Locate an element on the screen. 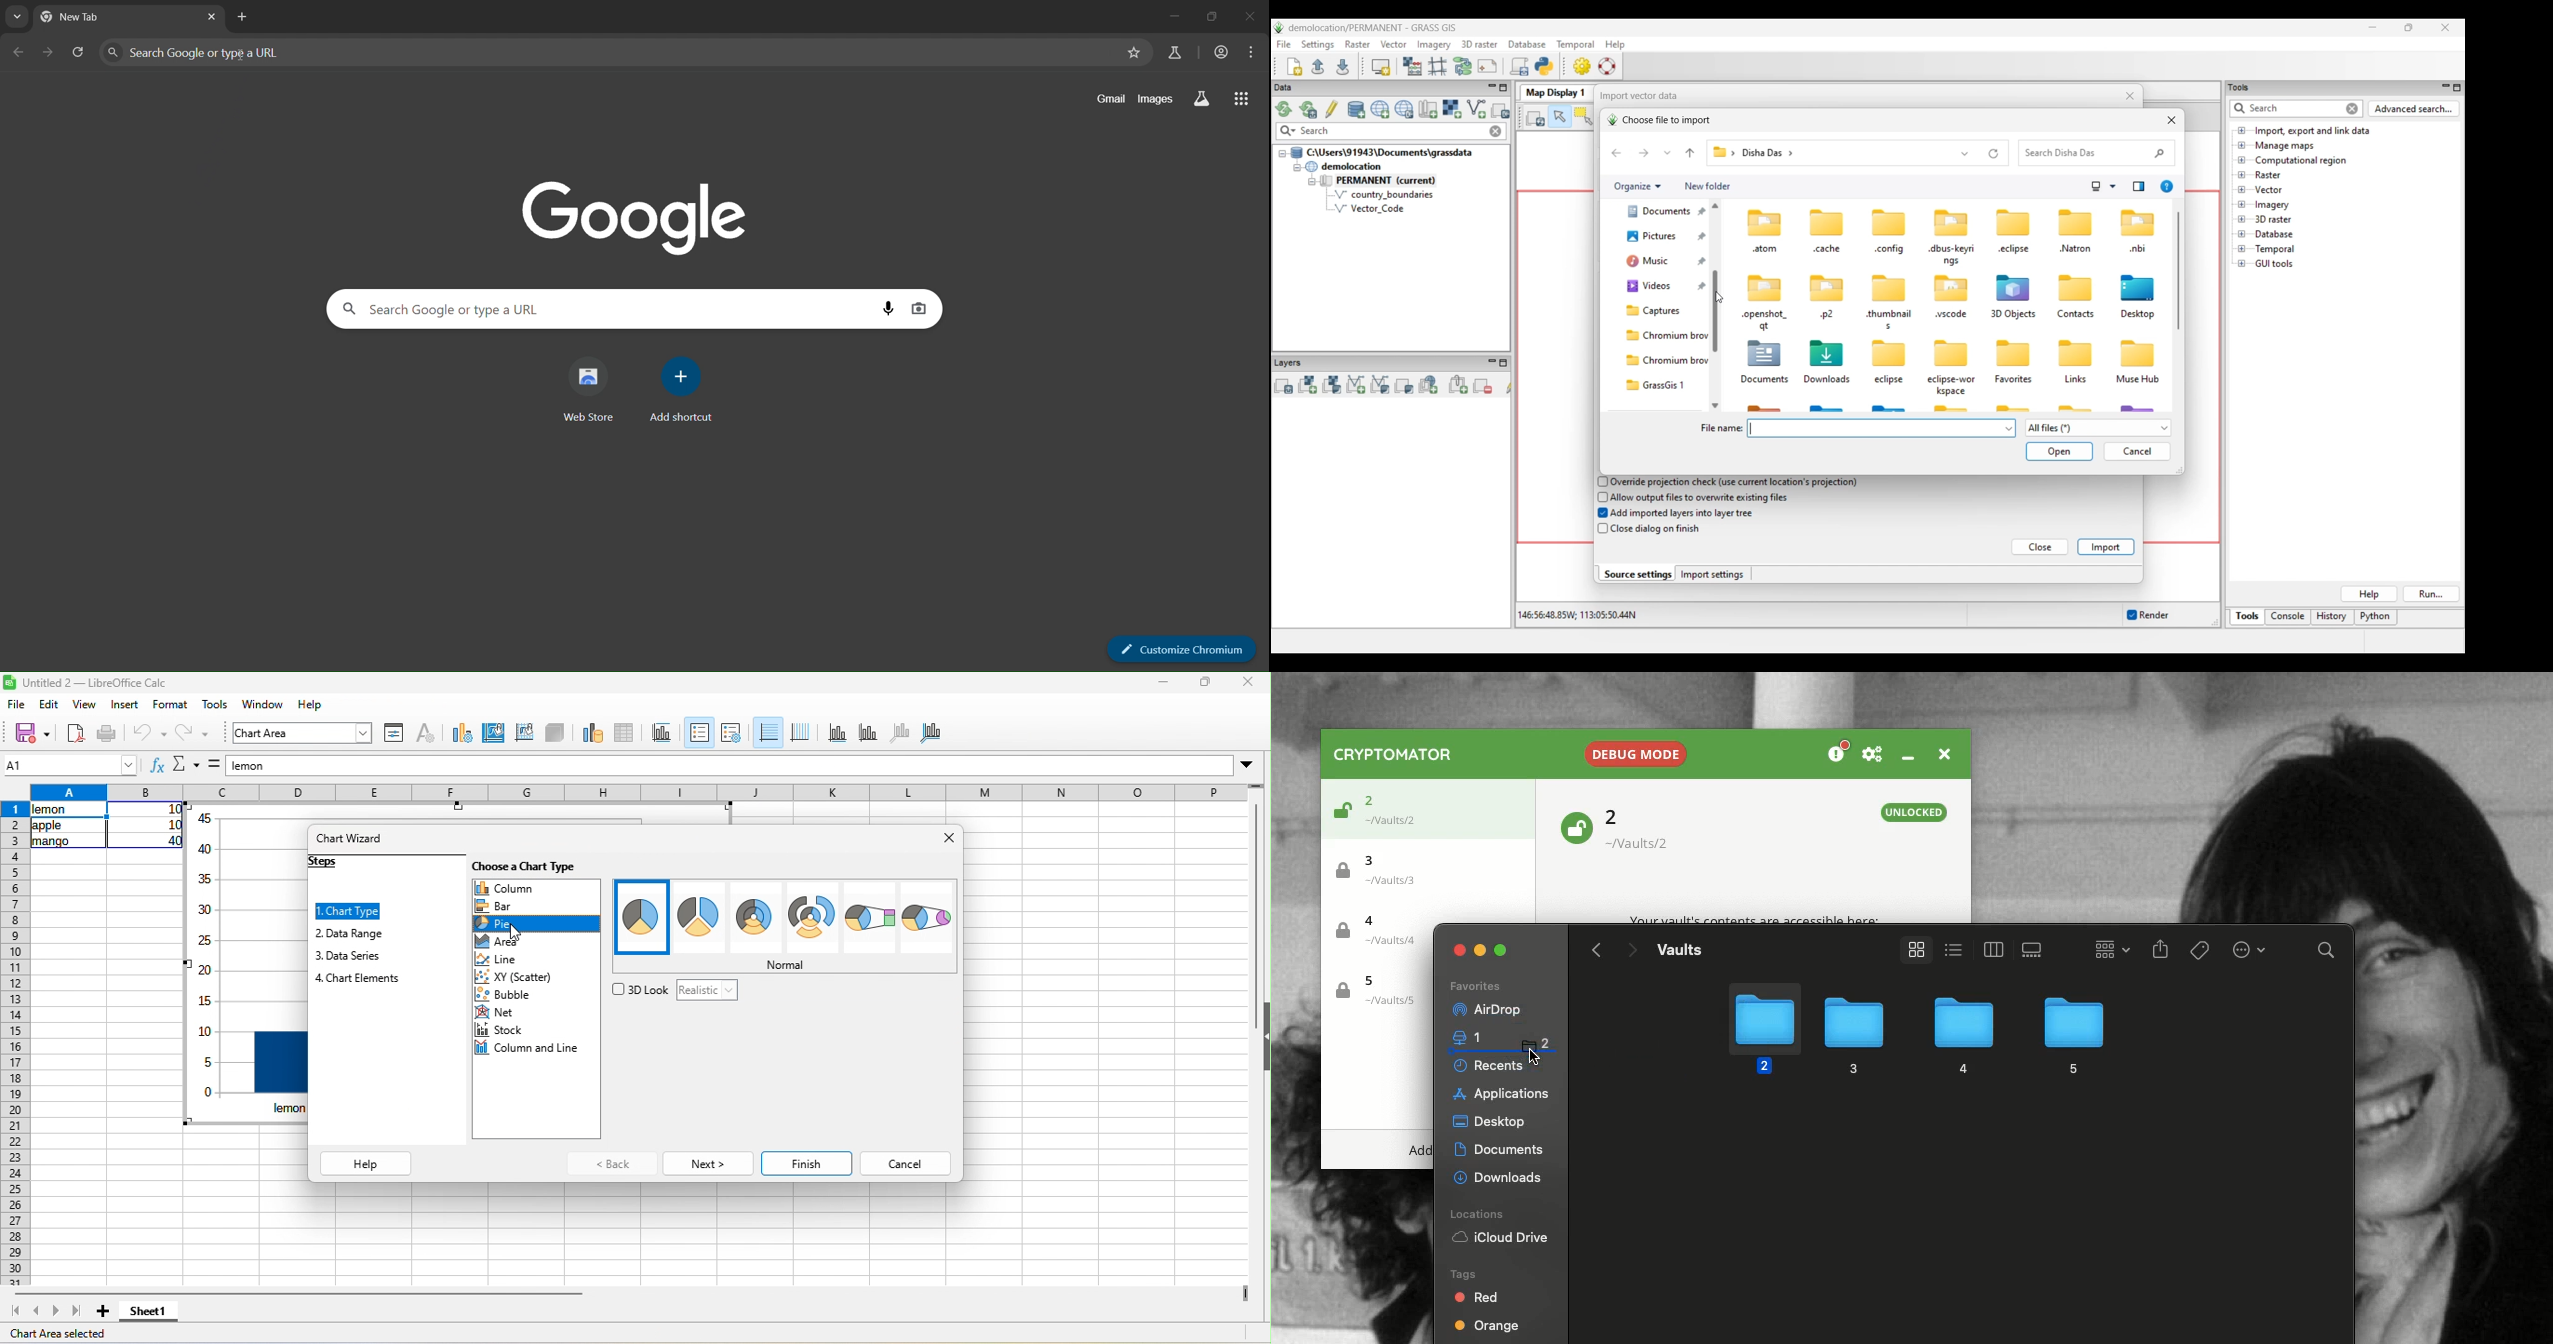  redo is located at coordinates (195, 734).